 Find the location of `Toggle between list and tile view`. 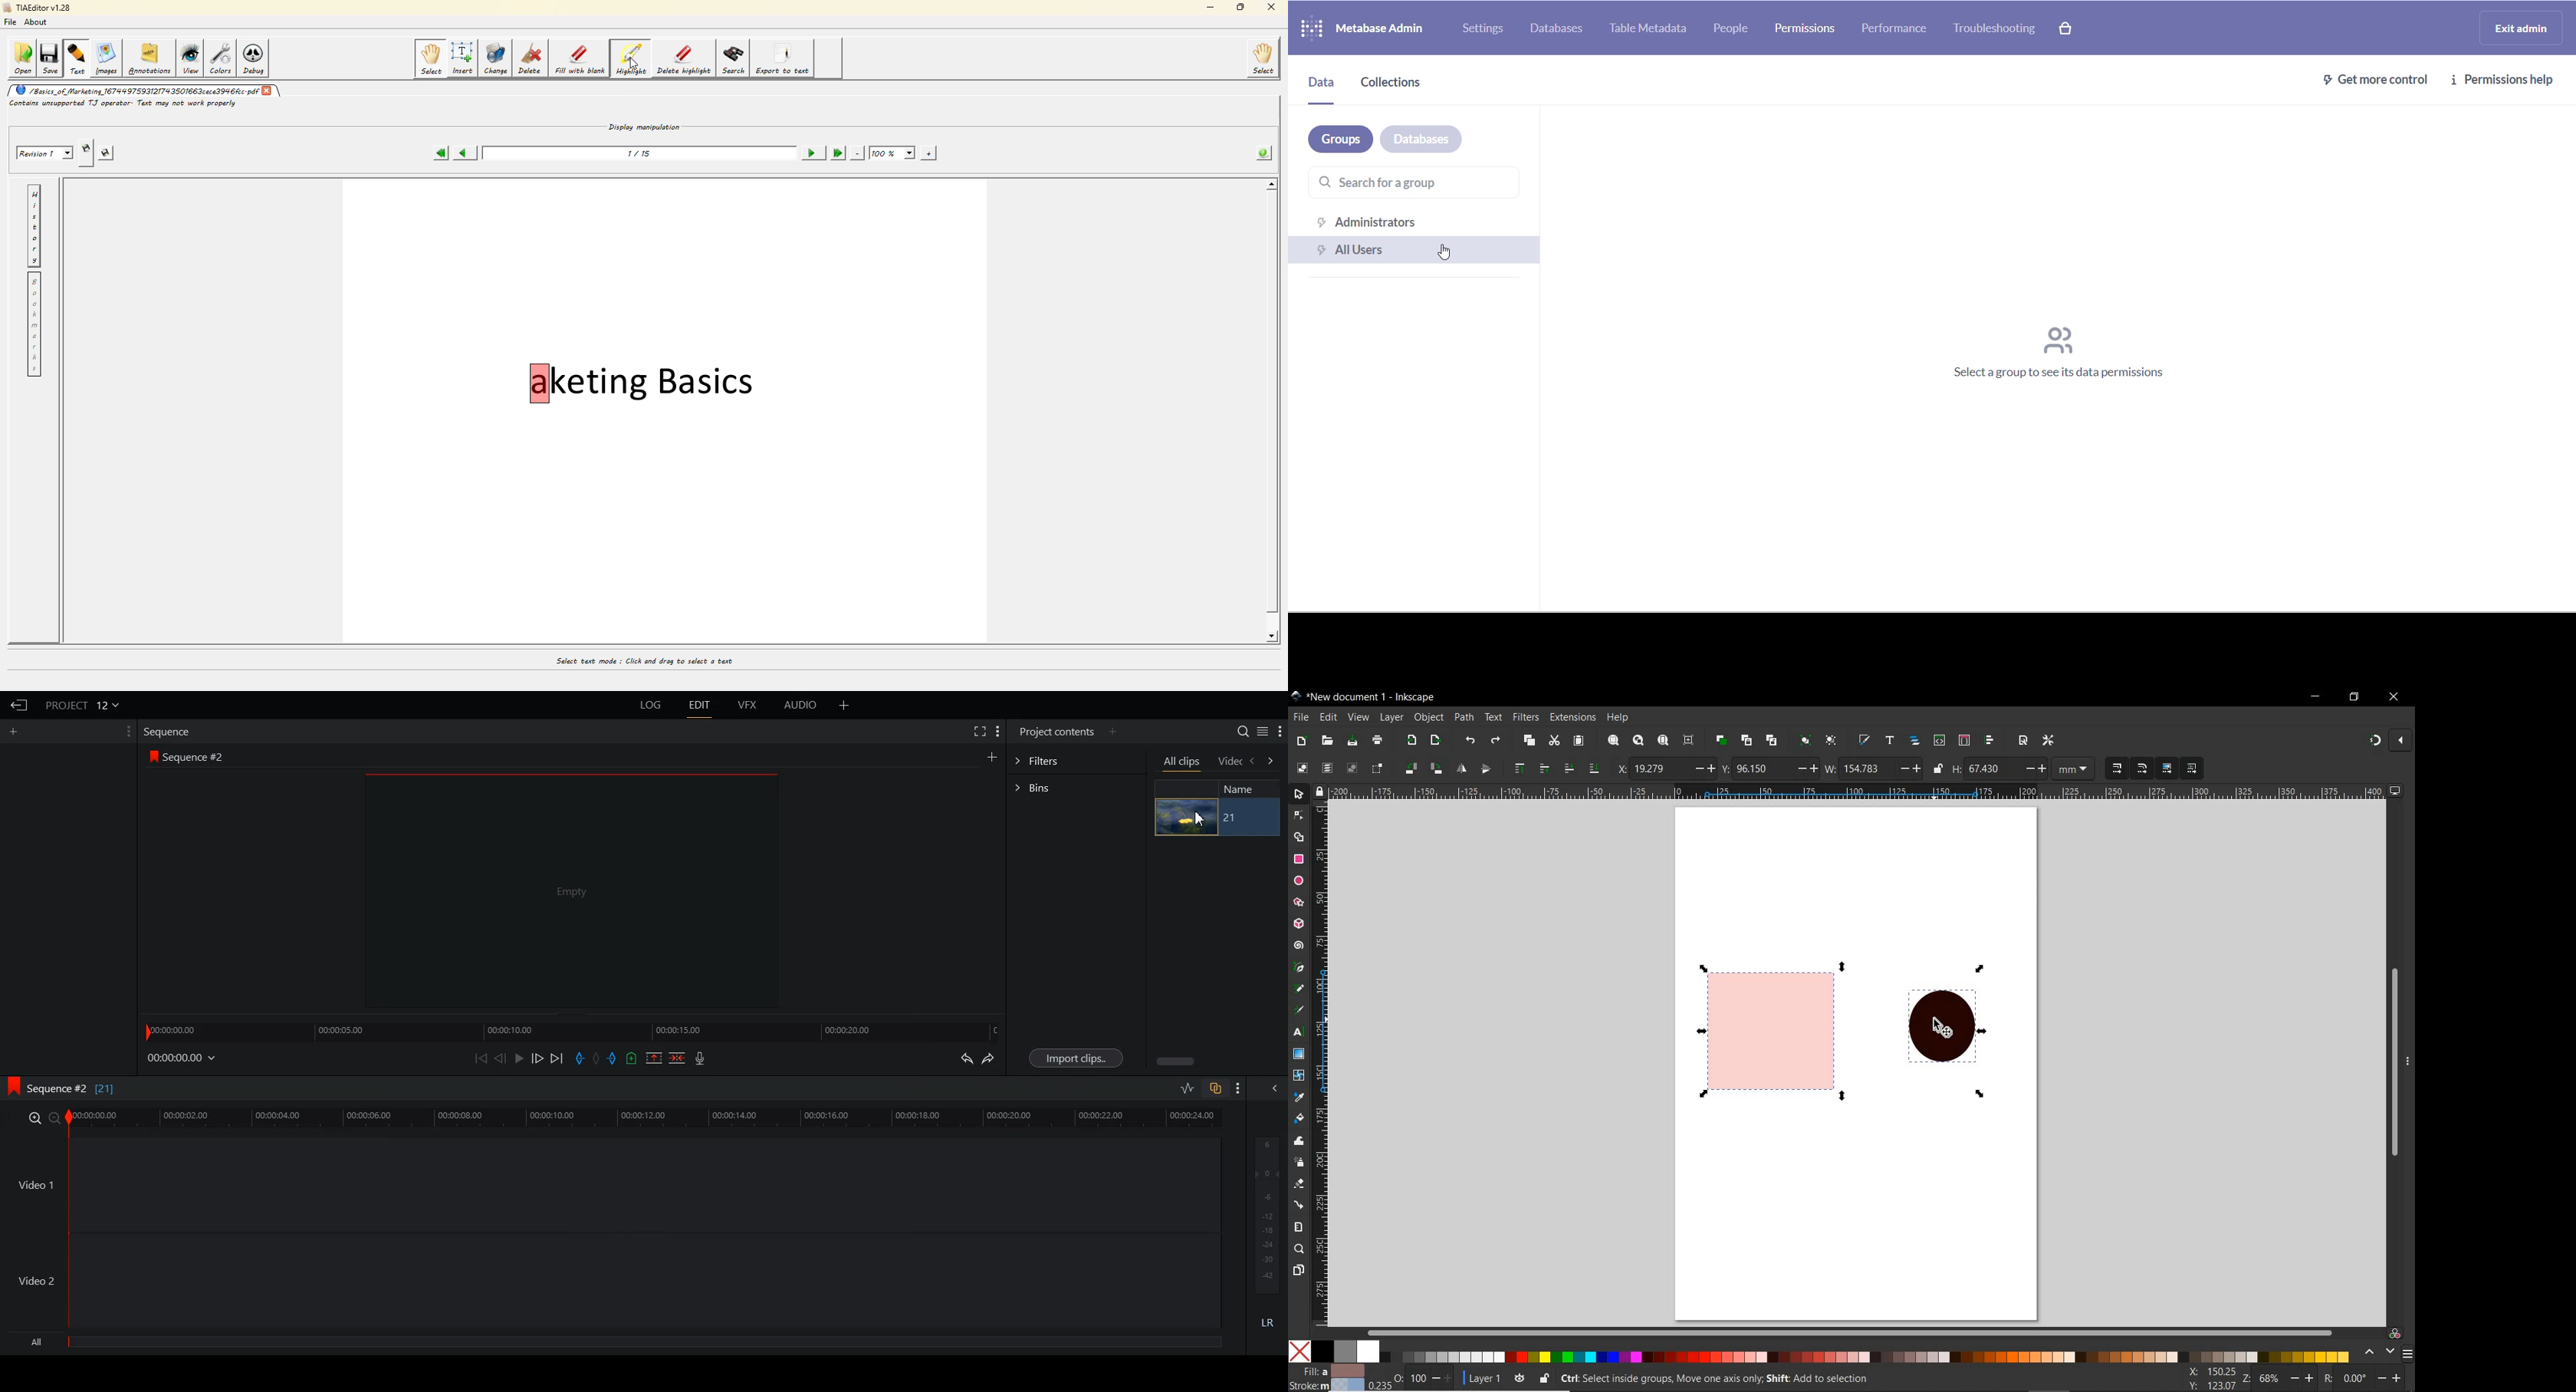

Toggle between list and tile view is located at coordinates (1260, 732).